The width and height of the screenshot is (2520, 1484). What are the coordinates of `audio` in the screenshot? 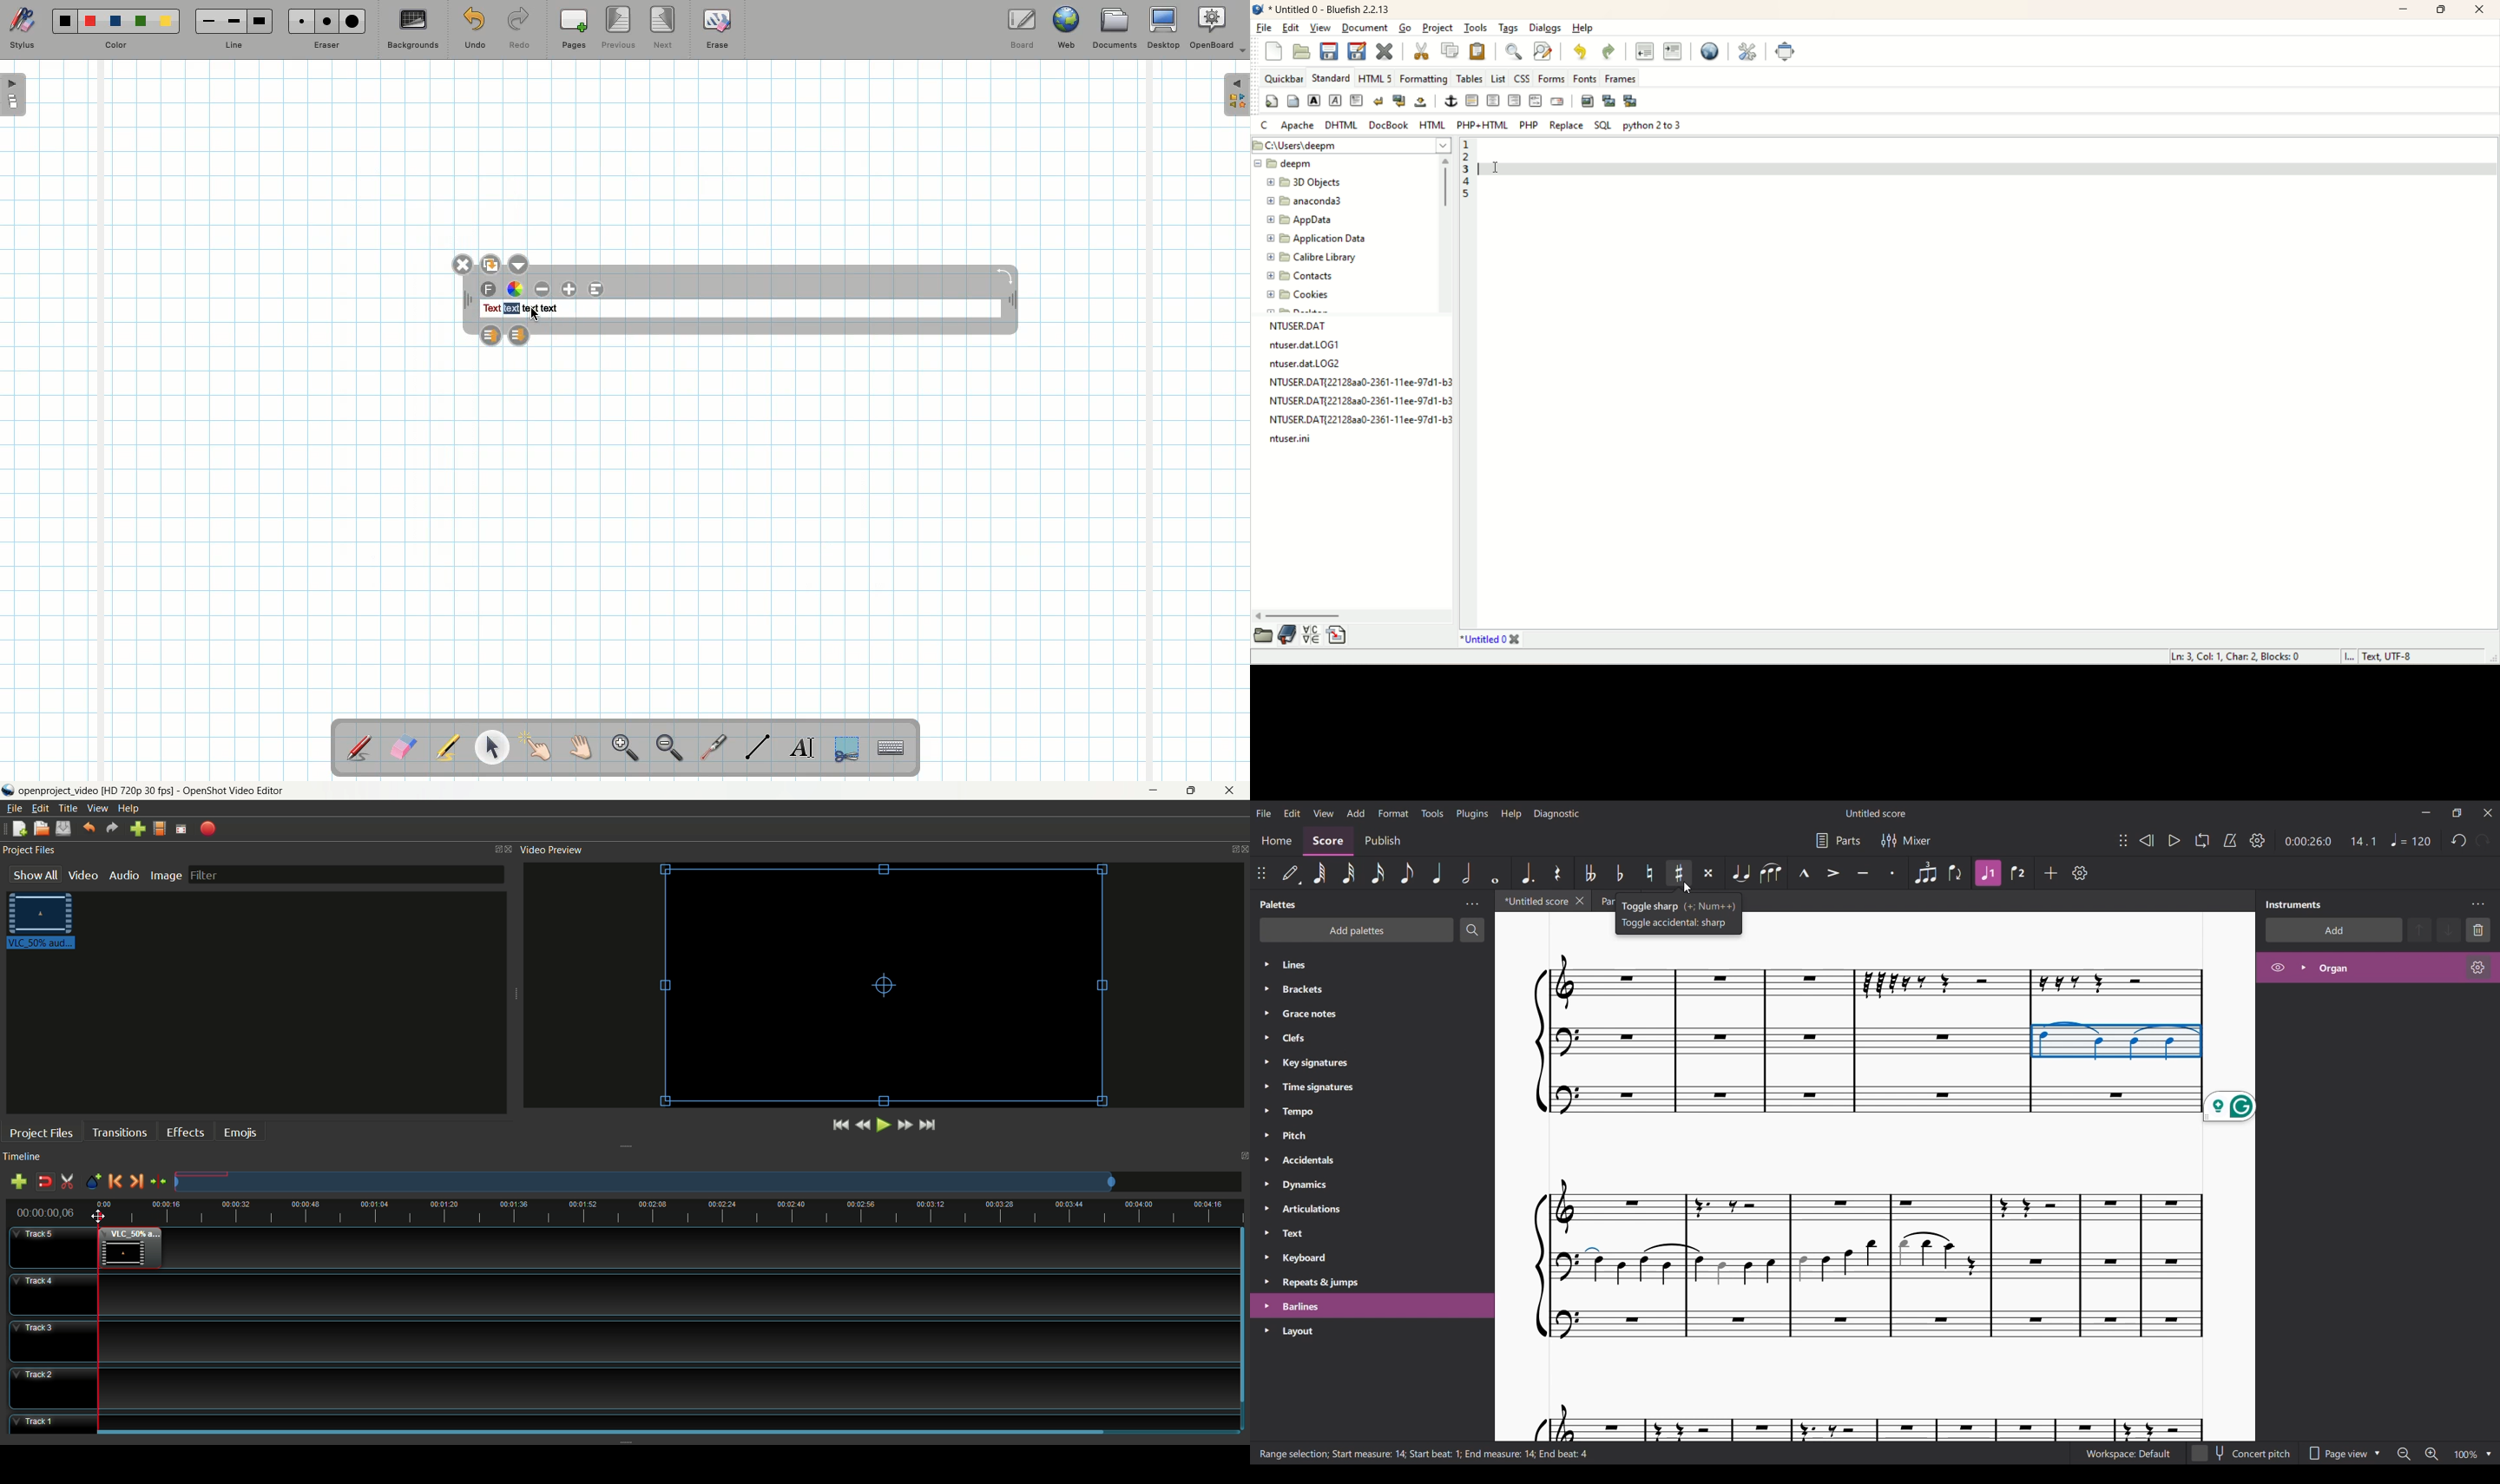 It's located at (124, 874).